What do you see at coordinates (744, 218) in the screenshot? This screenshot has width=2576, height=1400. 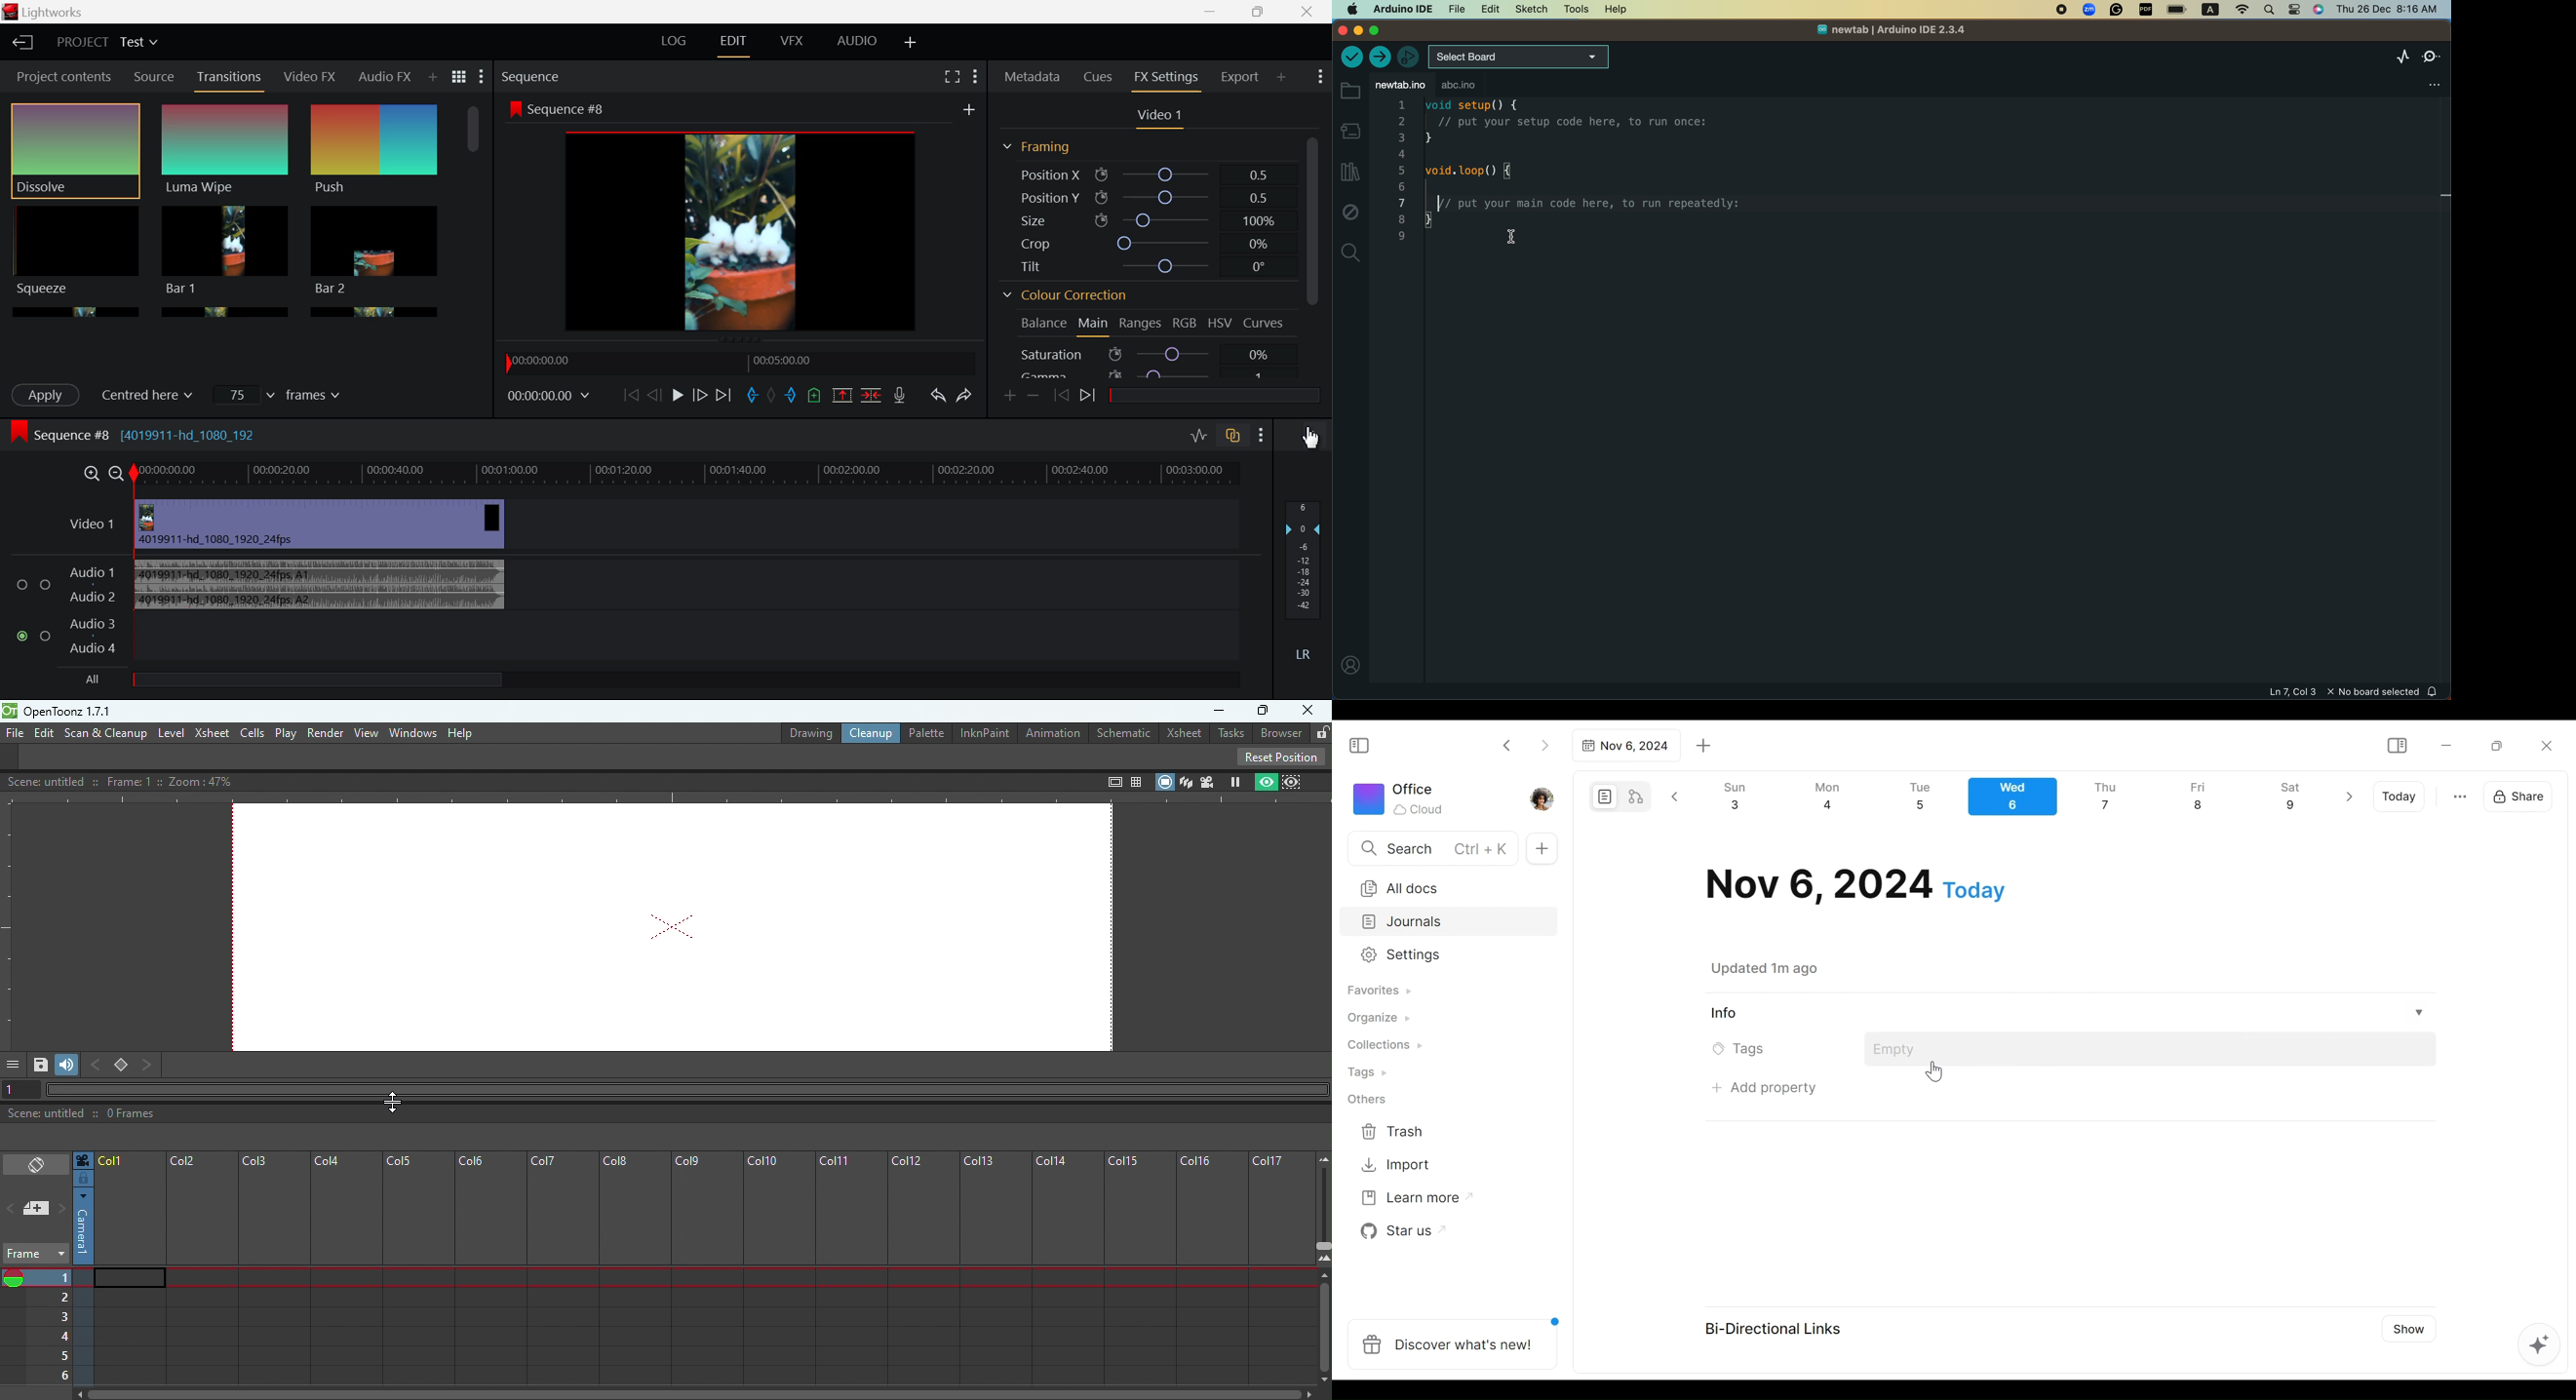 I see `Sequence Preview Screen` at bounding box center [744, 218].